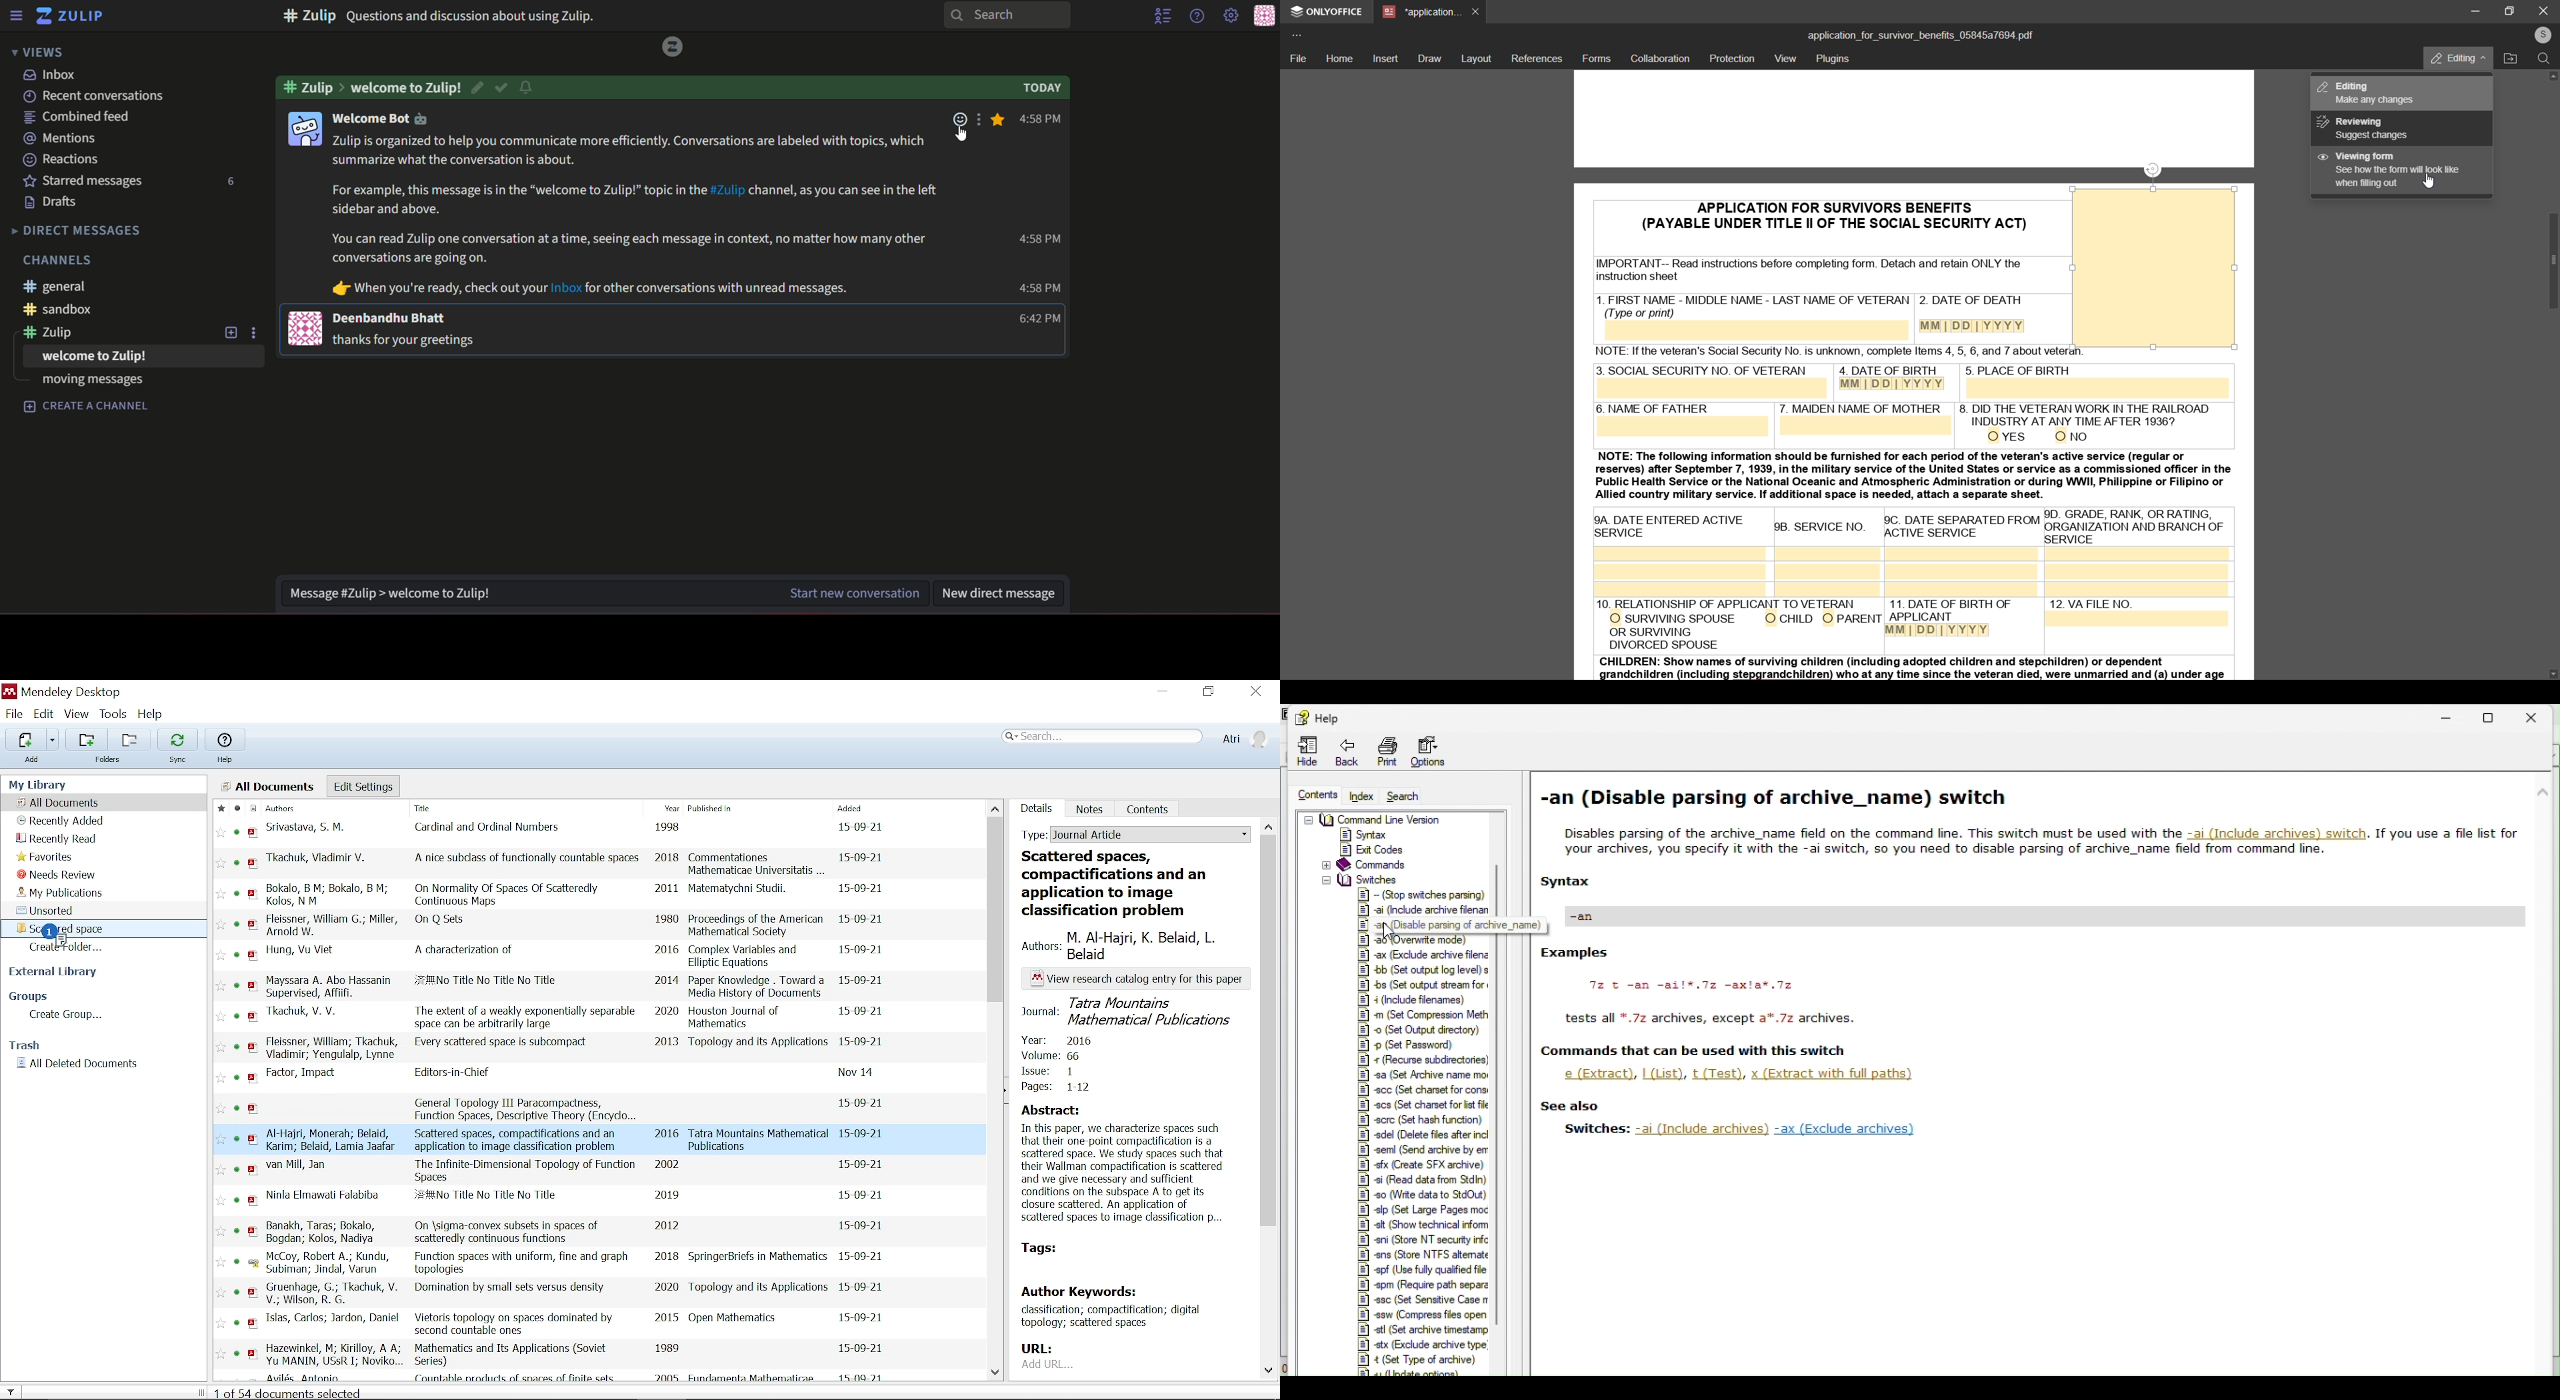 This screenshot has height=1400, width=2576. Describe the element at coordinates (78, 1064) in the screenshot. I see `All deleted documents` at that location.